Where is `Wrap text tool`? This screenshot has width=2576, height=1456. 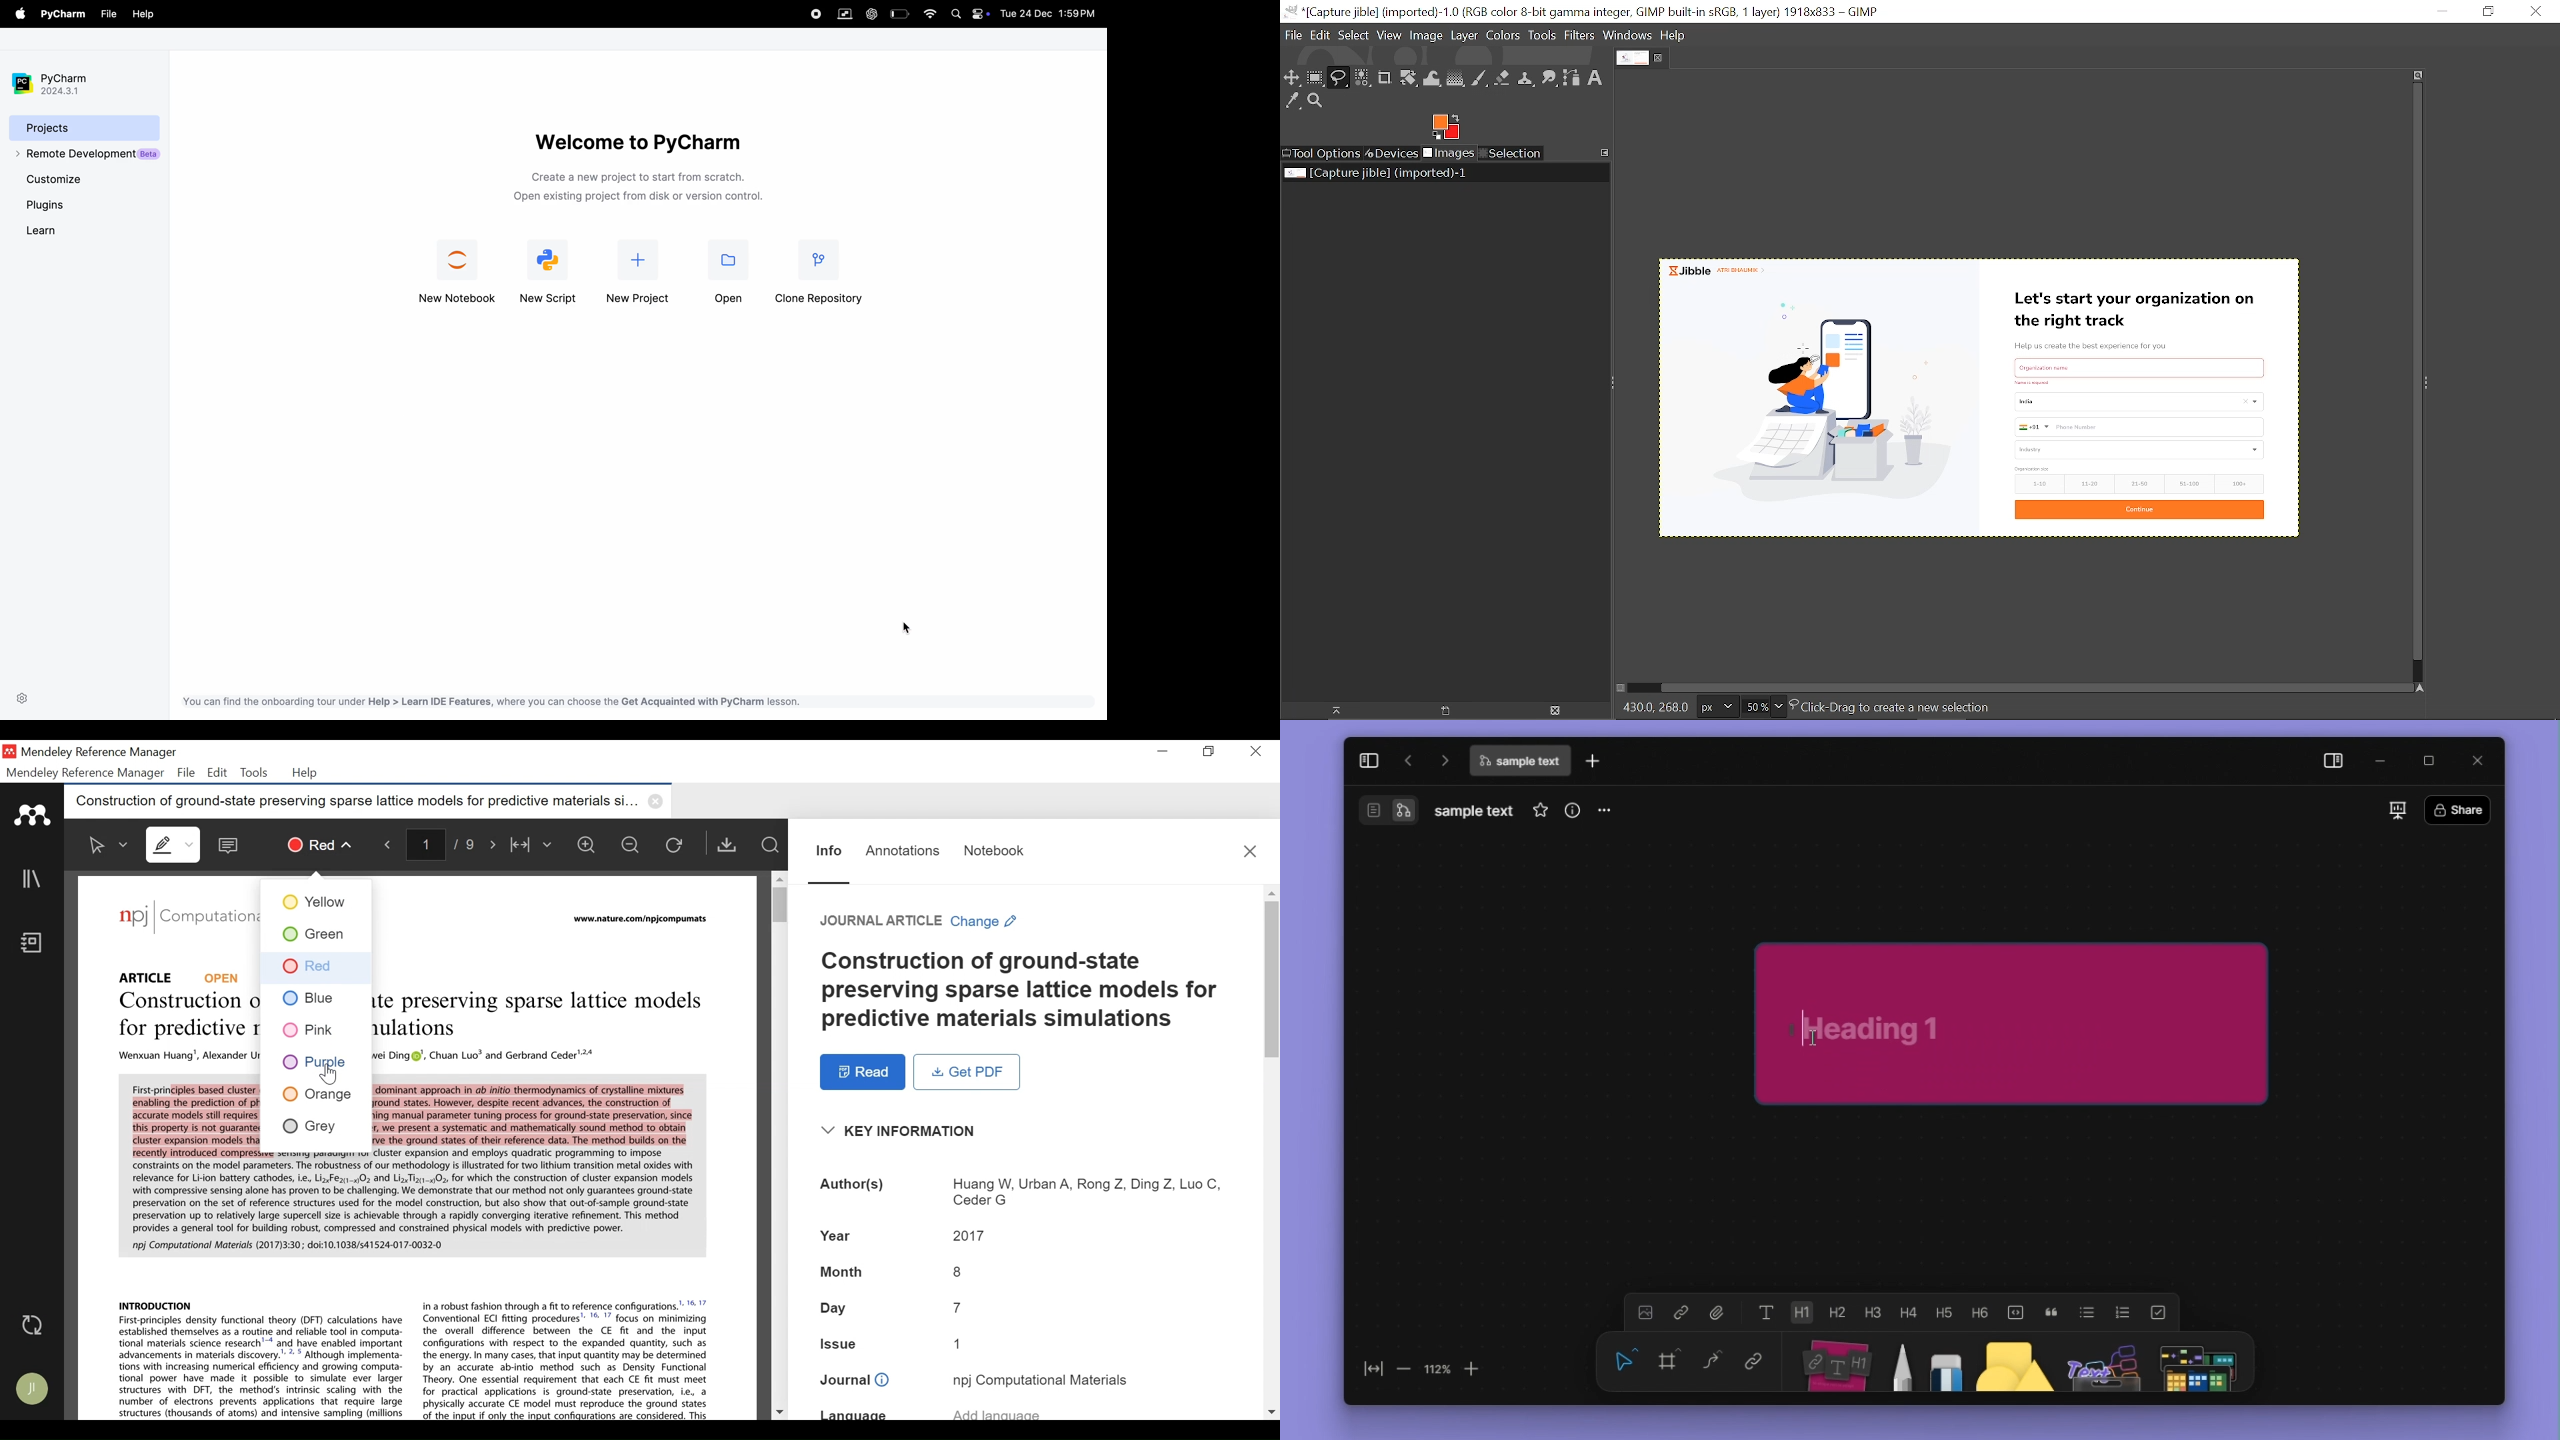
Wrap text tool is located at coordinates (1433, 79).